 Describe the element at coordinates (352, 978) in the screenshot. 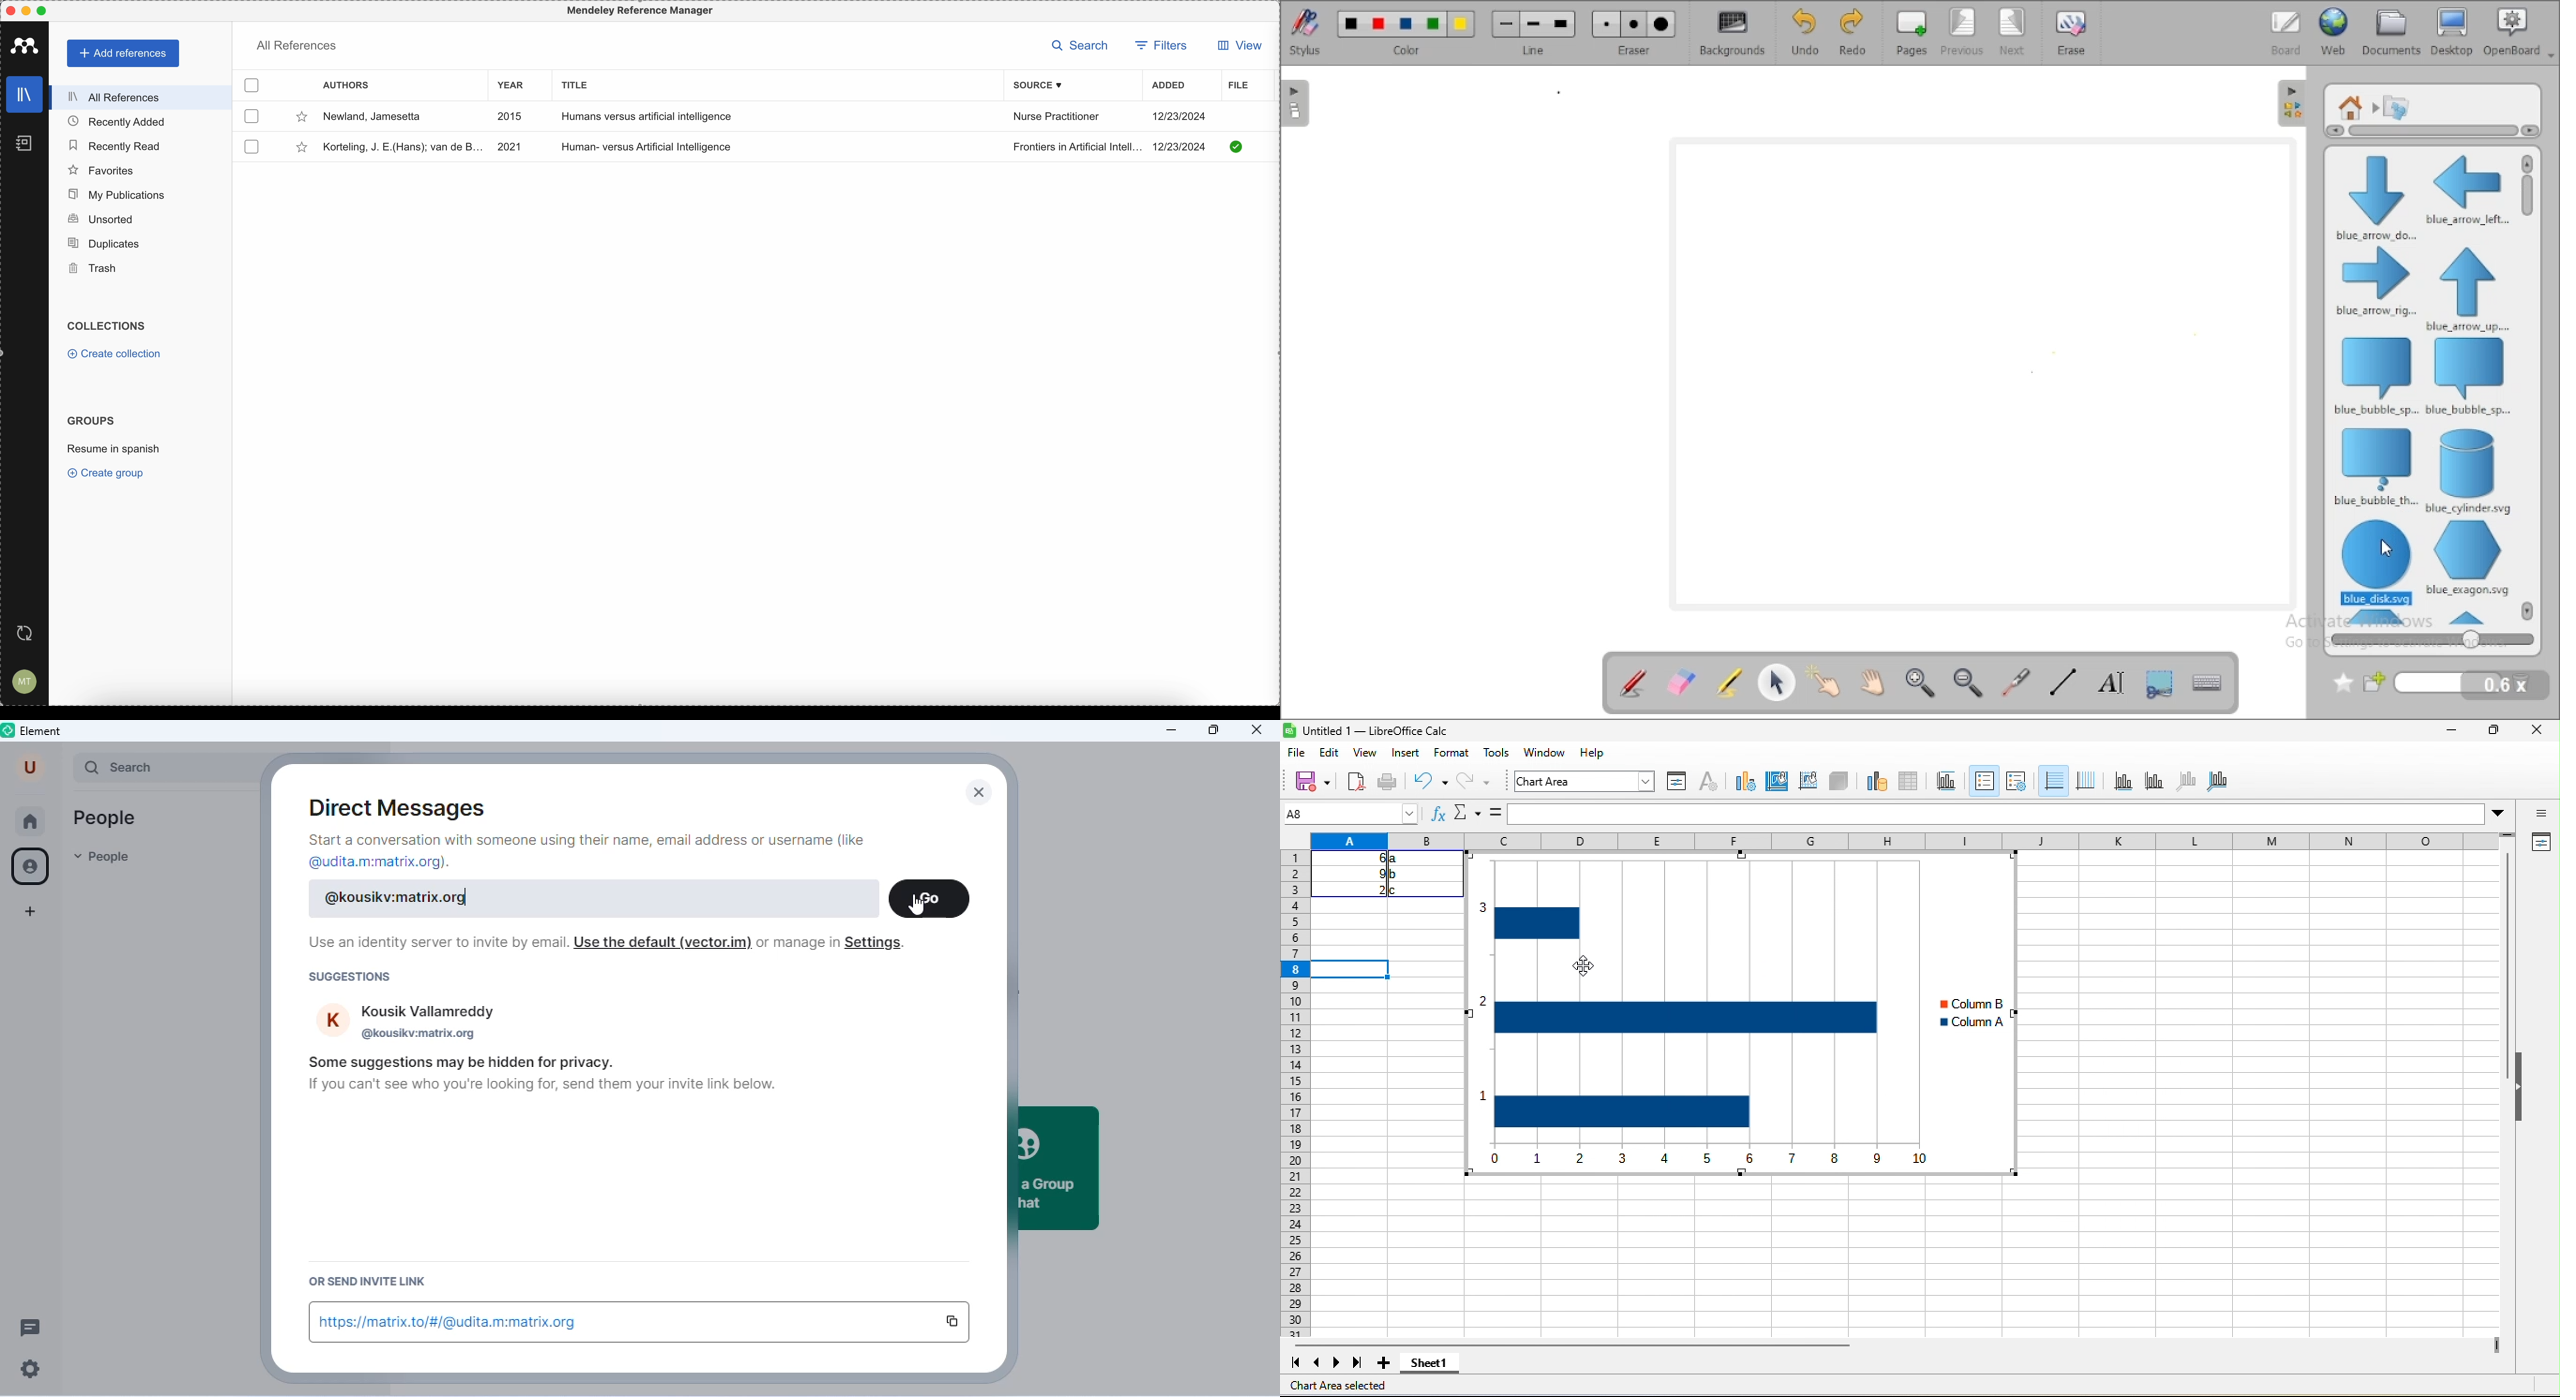

I see `suggestions` at that location.